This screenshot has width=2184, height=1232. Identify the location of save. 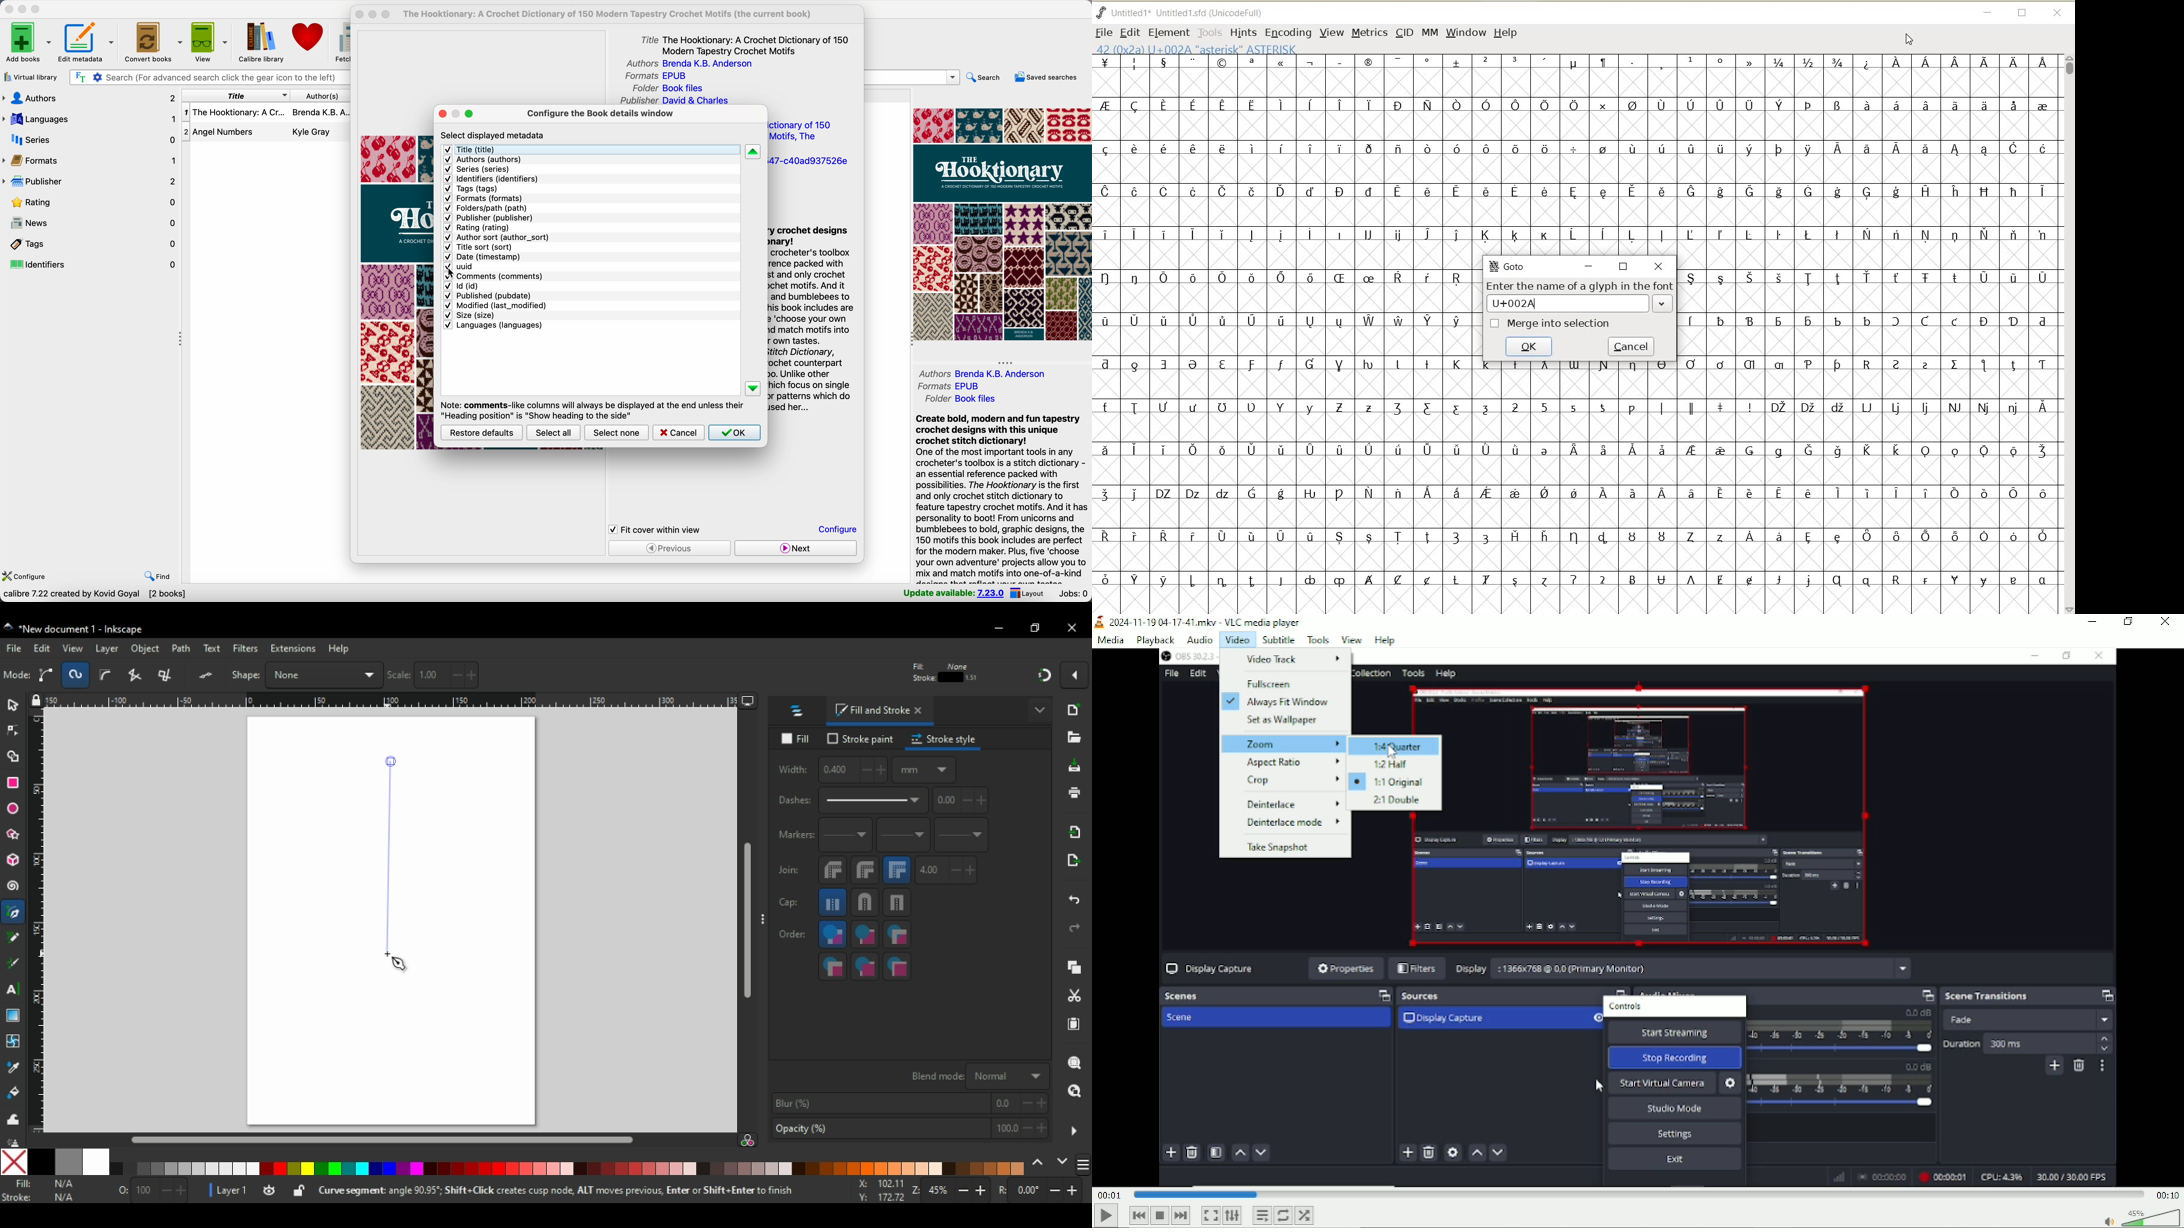
(1075, 767).